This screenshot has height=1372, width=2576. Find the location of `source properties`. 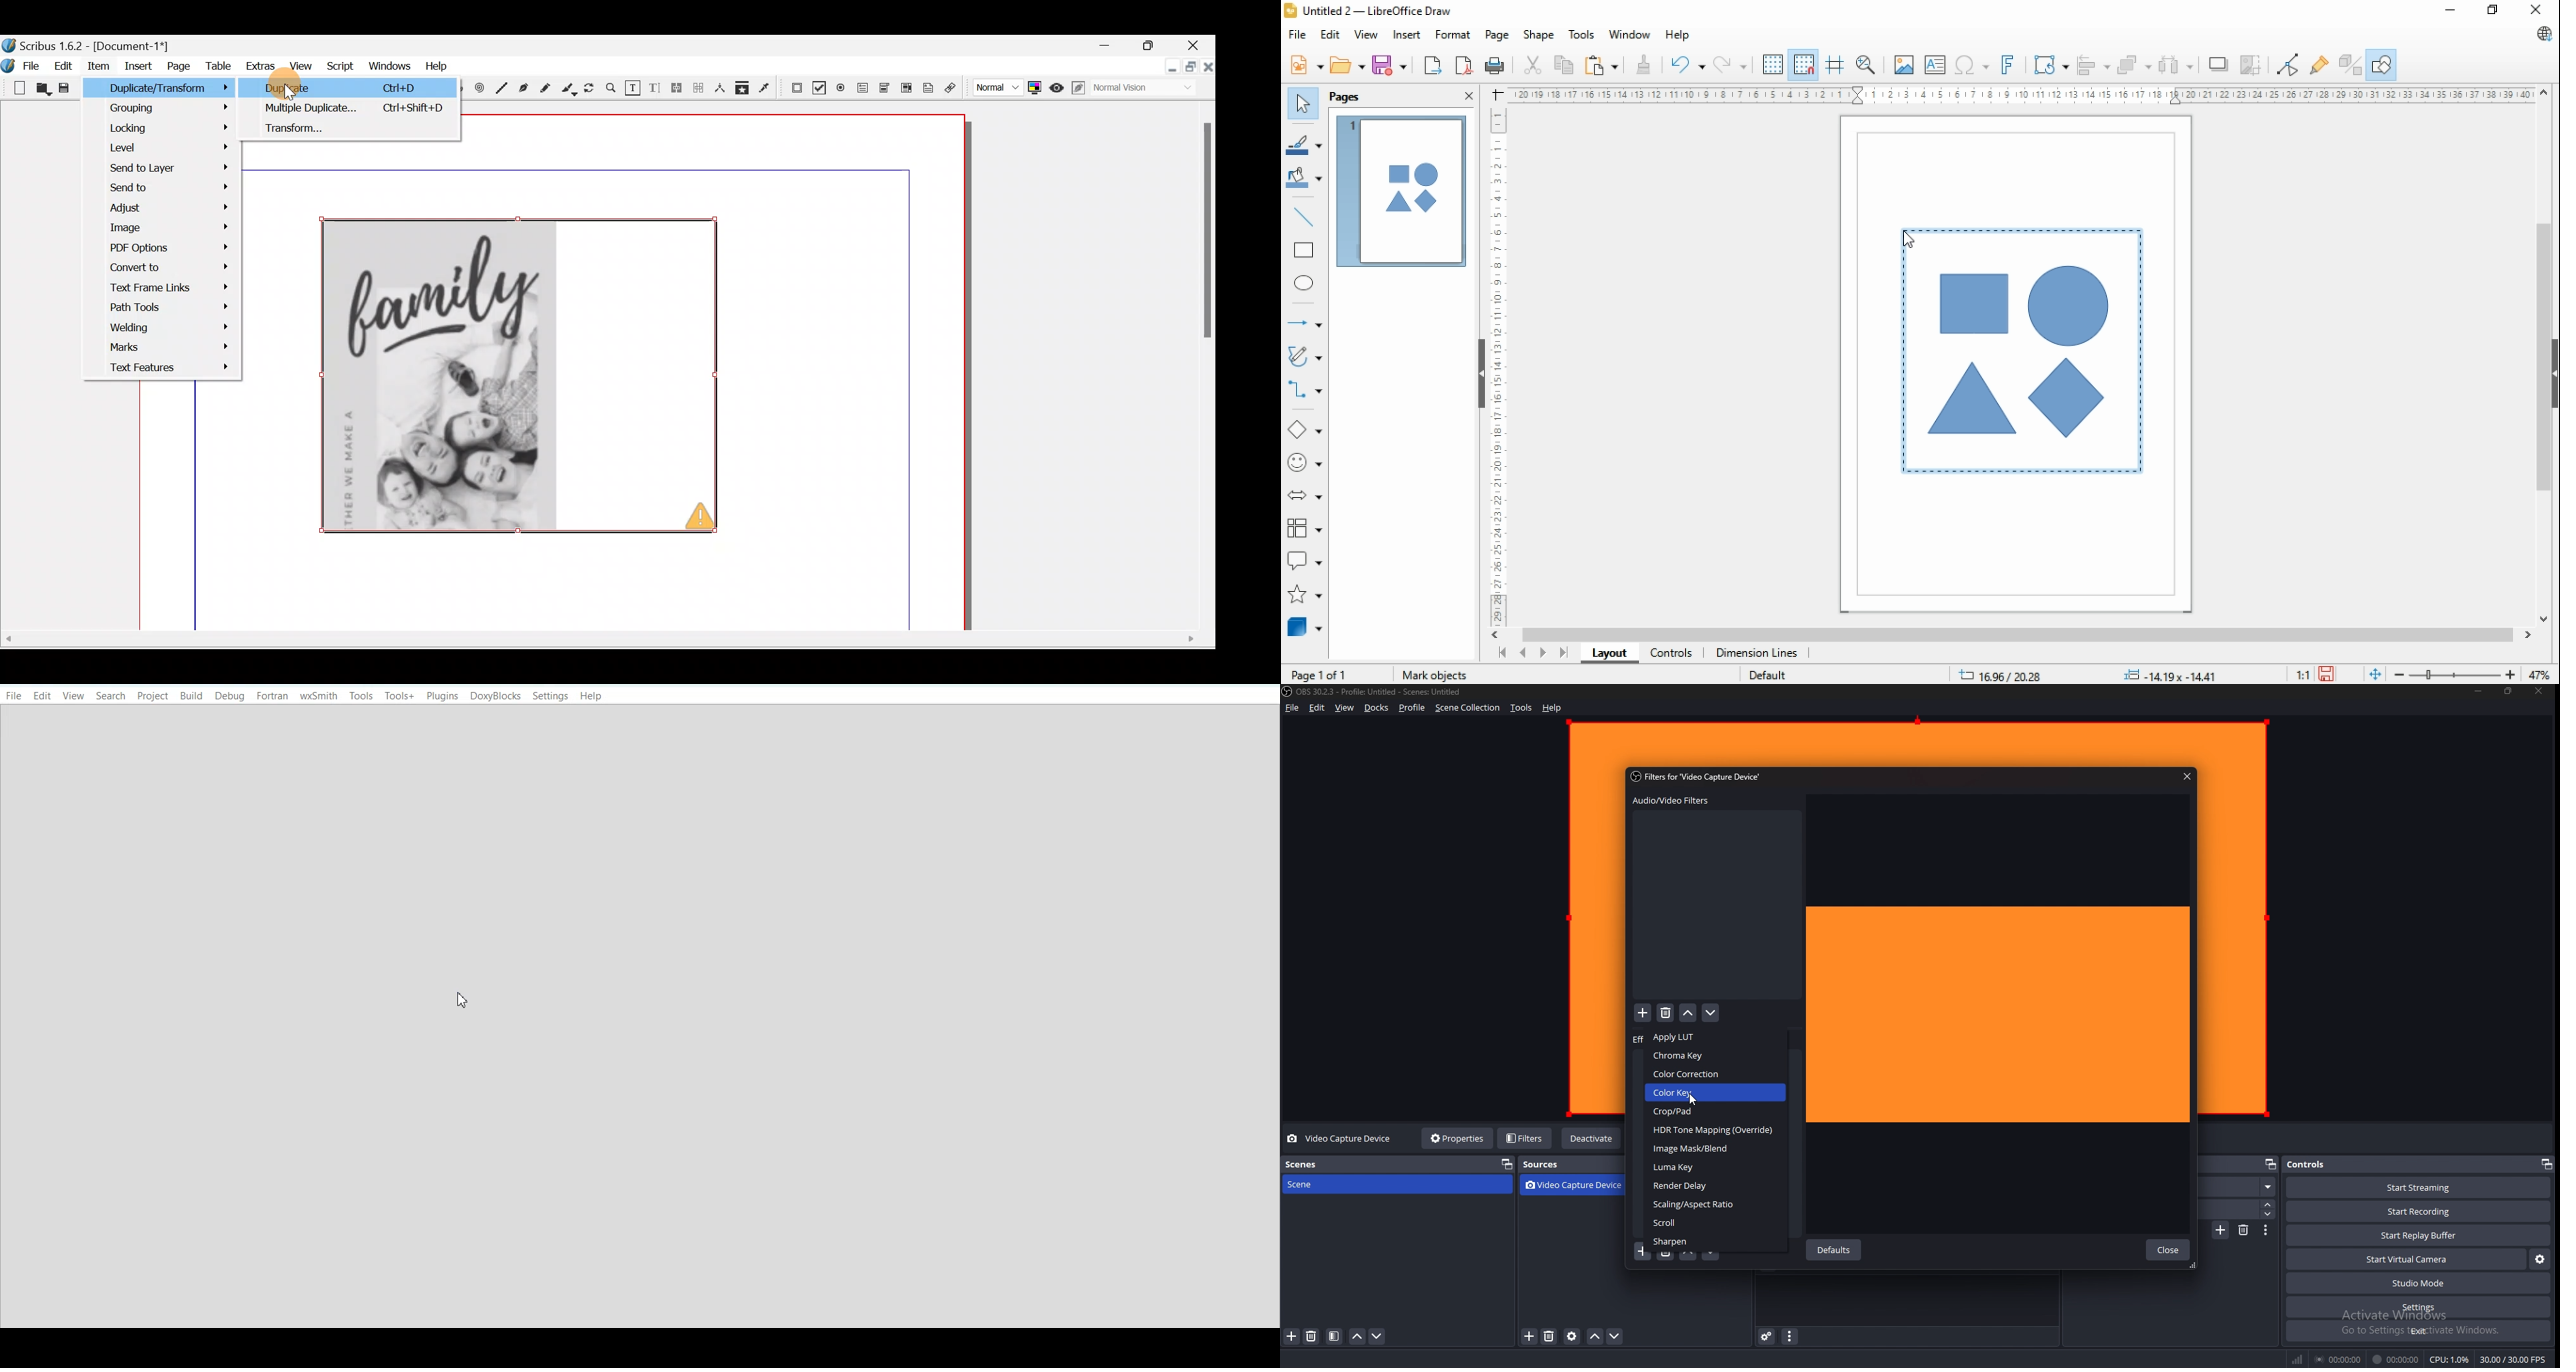

source properties is located at coordinates (1572, 1337).